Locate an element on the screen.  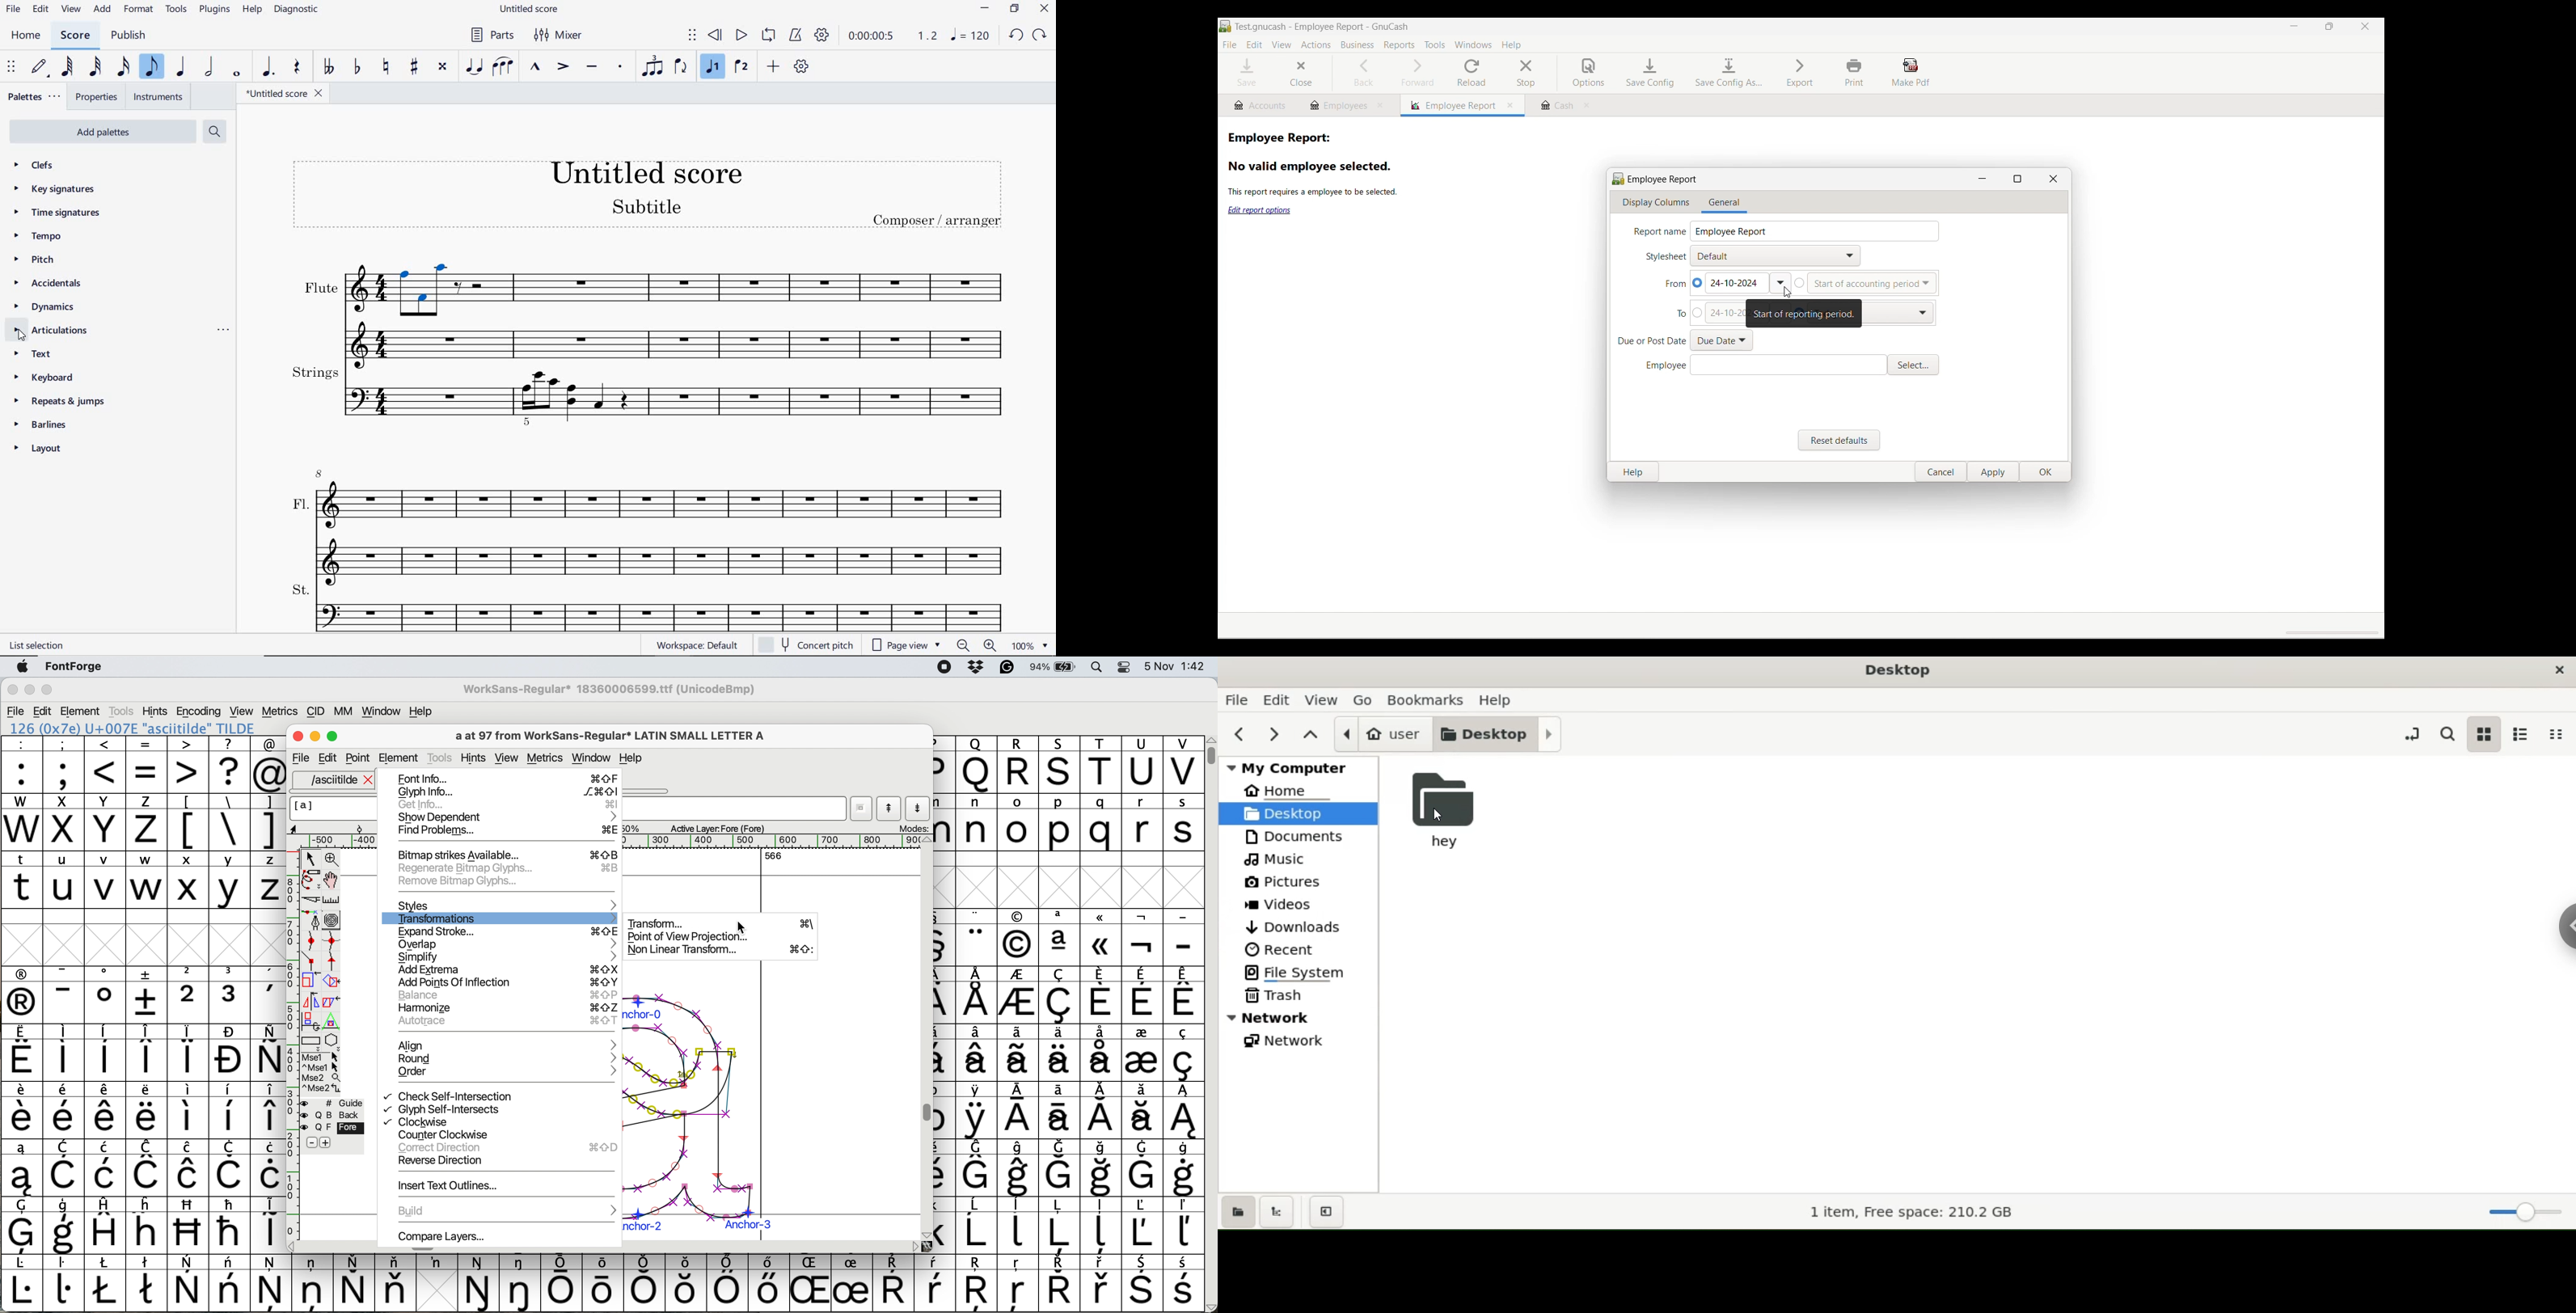
hints is located at coordinates (155, 710).